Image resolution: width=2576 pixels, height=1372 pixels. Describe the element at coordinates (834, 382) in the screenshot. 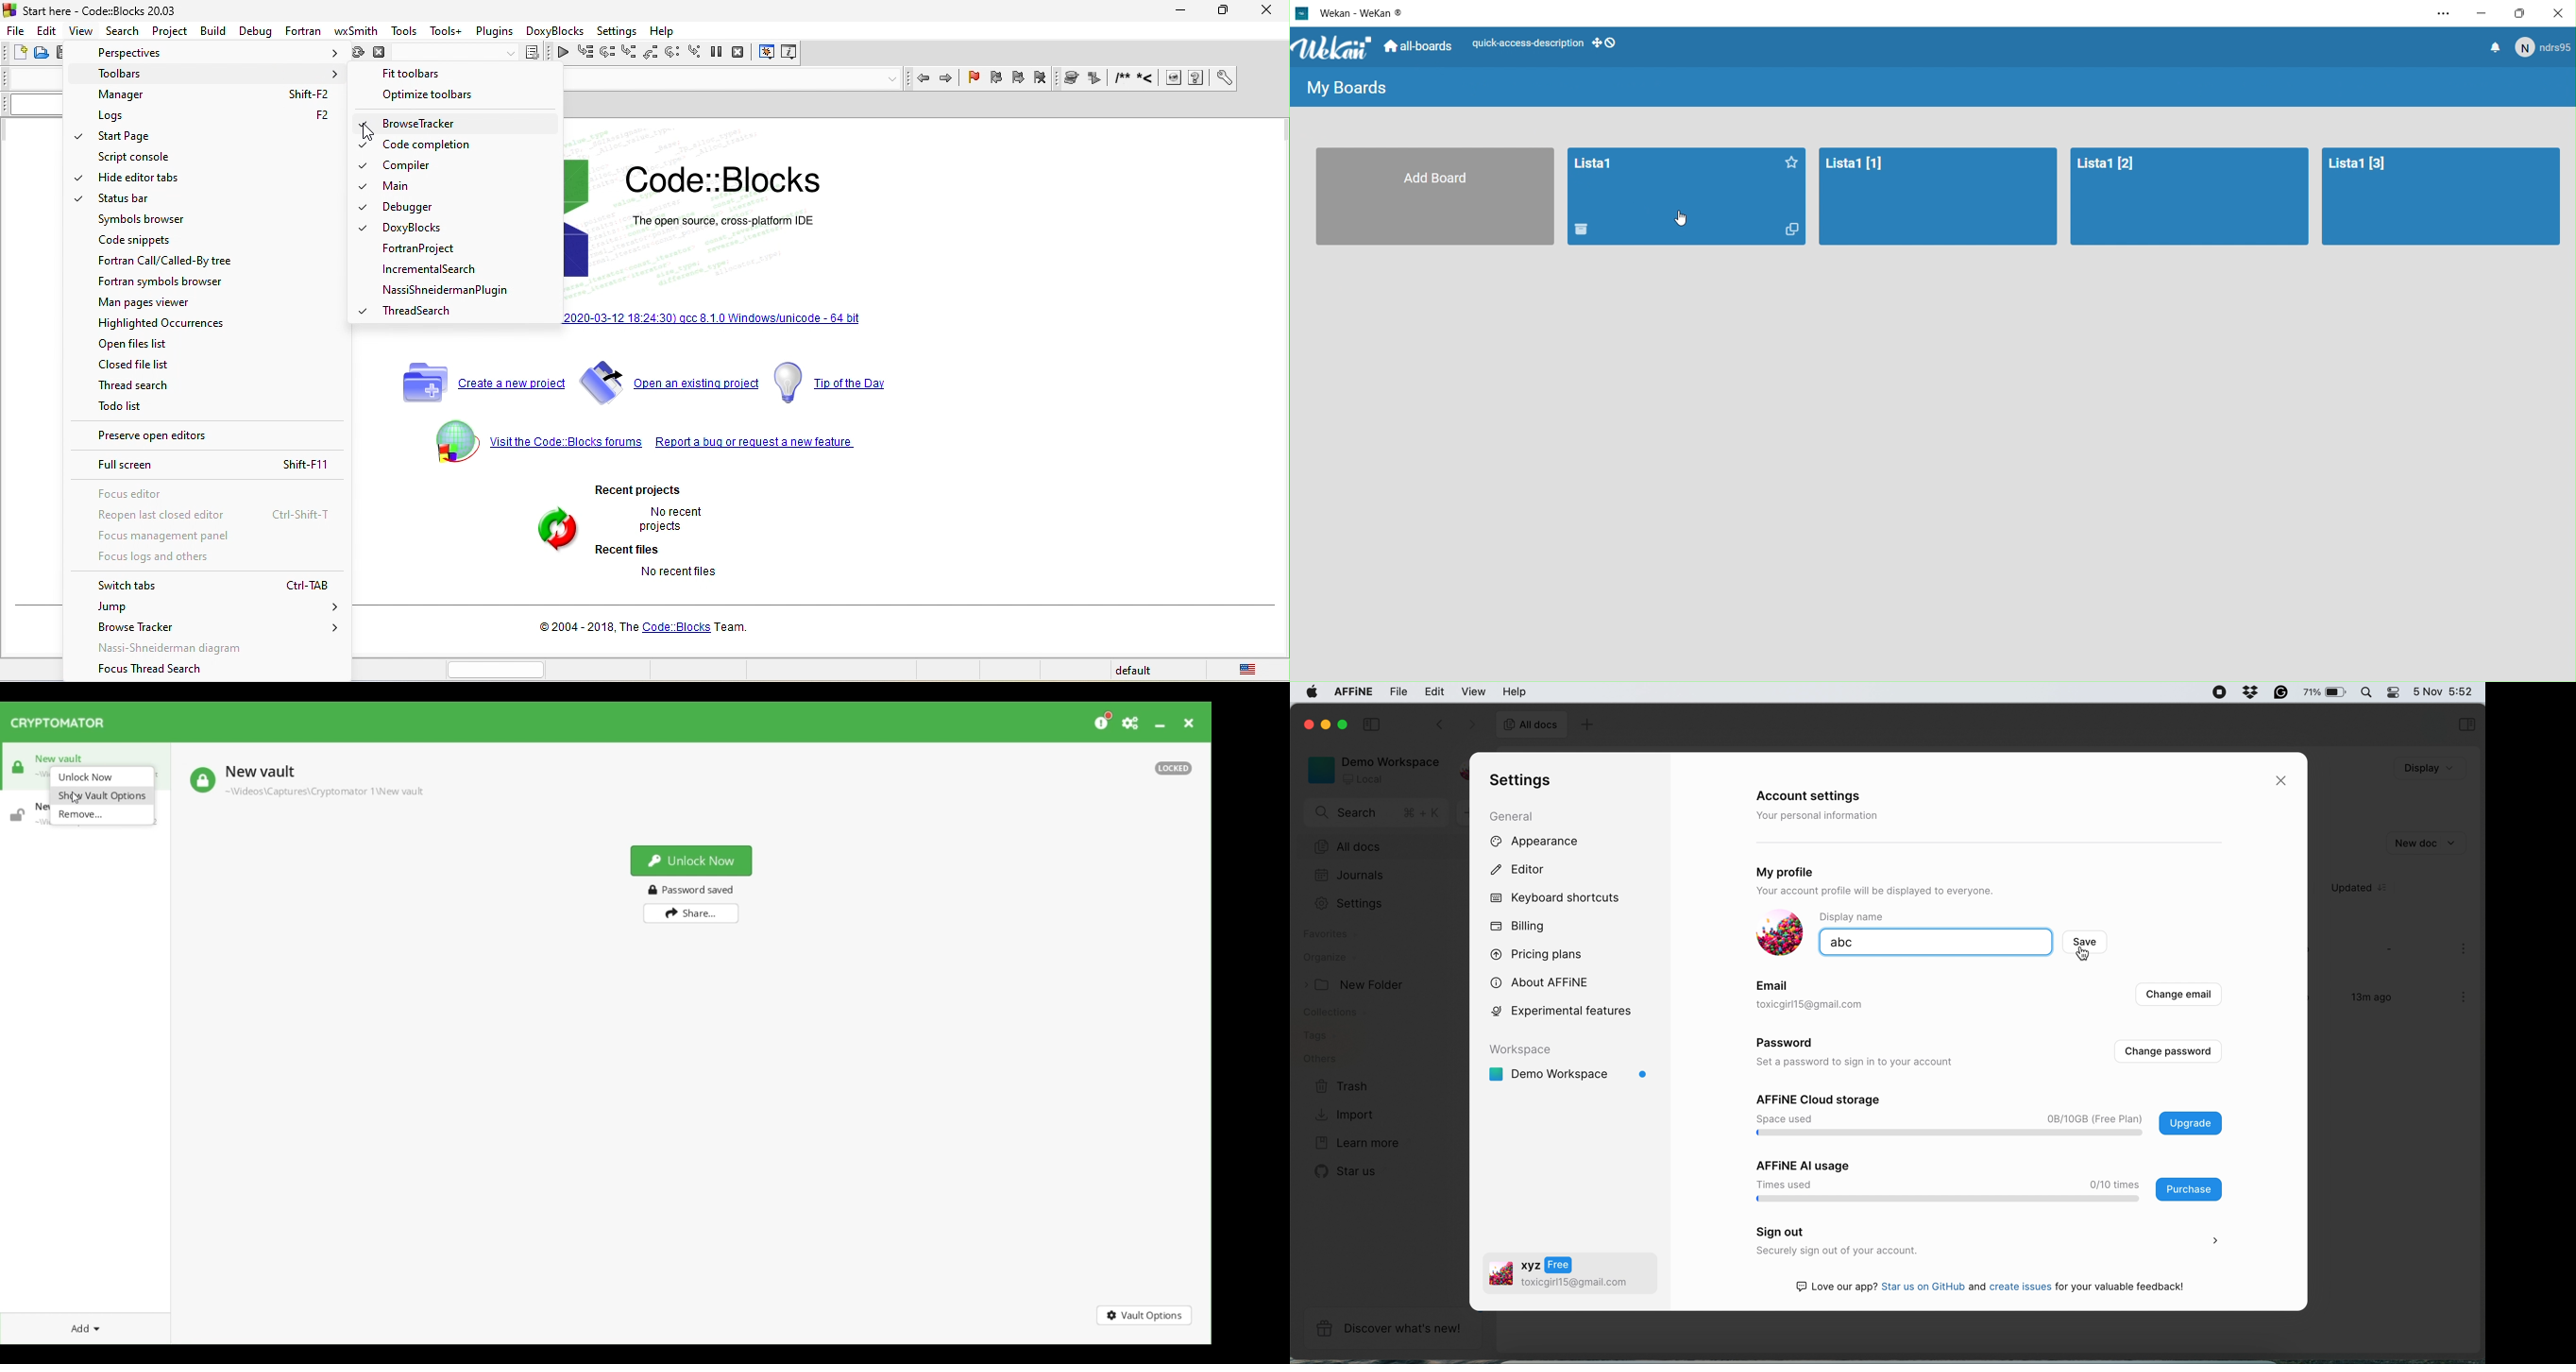

I see `tip of the day` at that location.